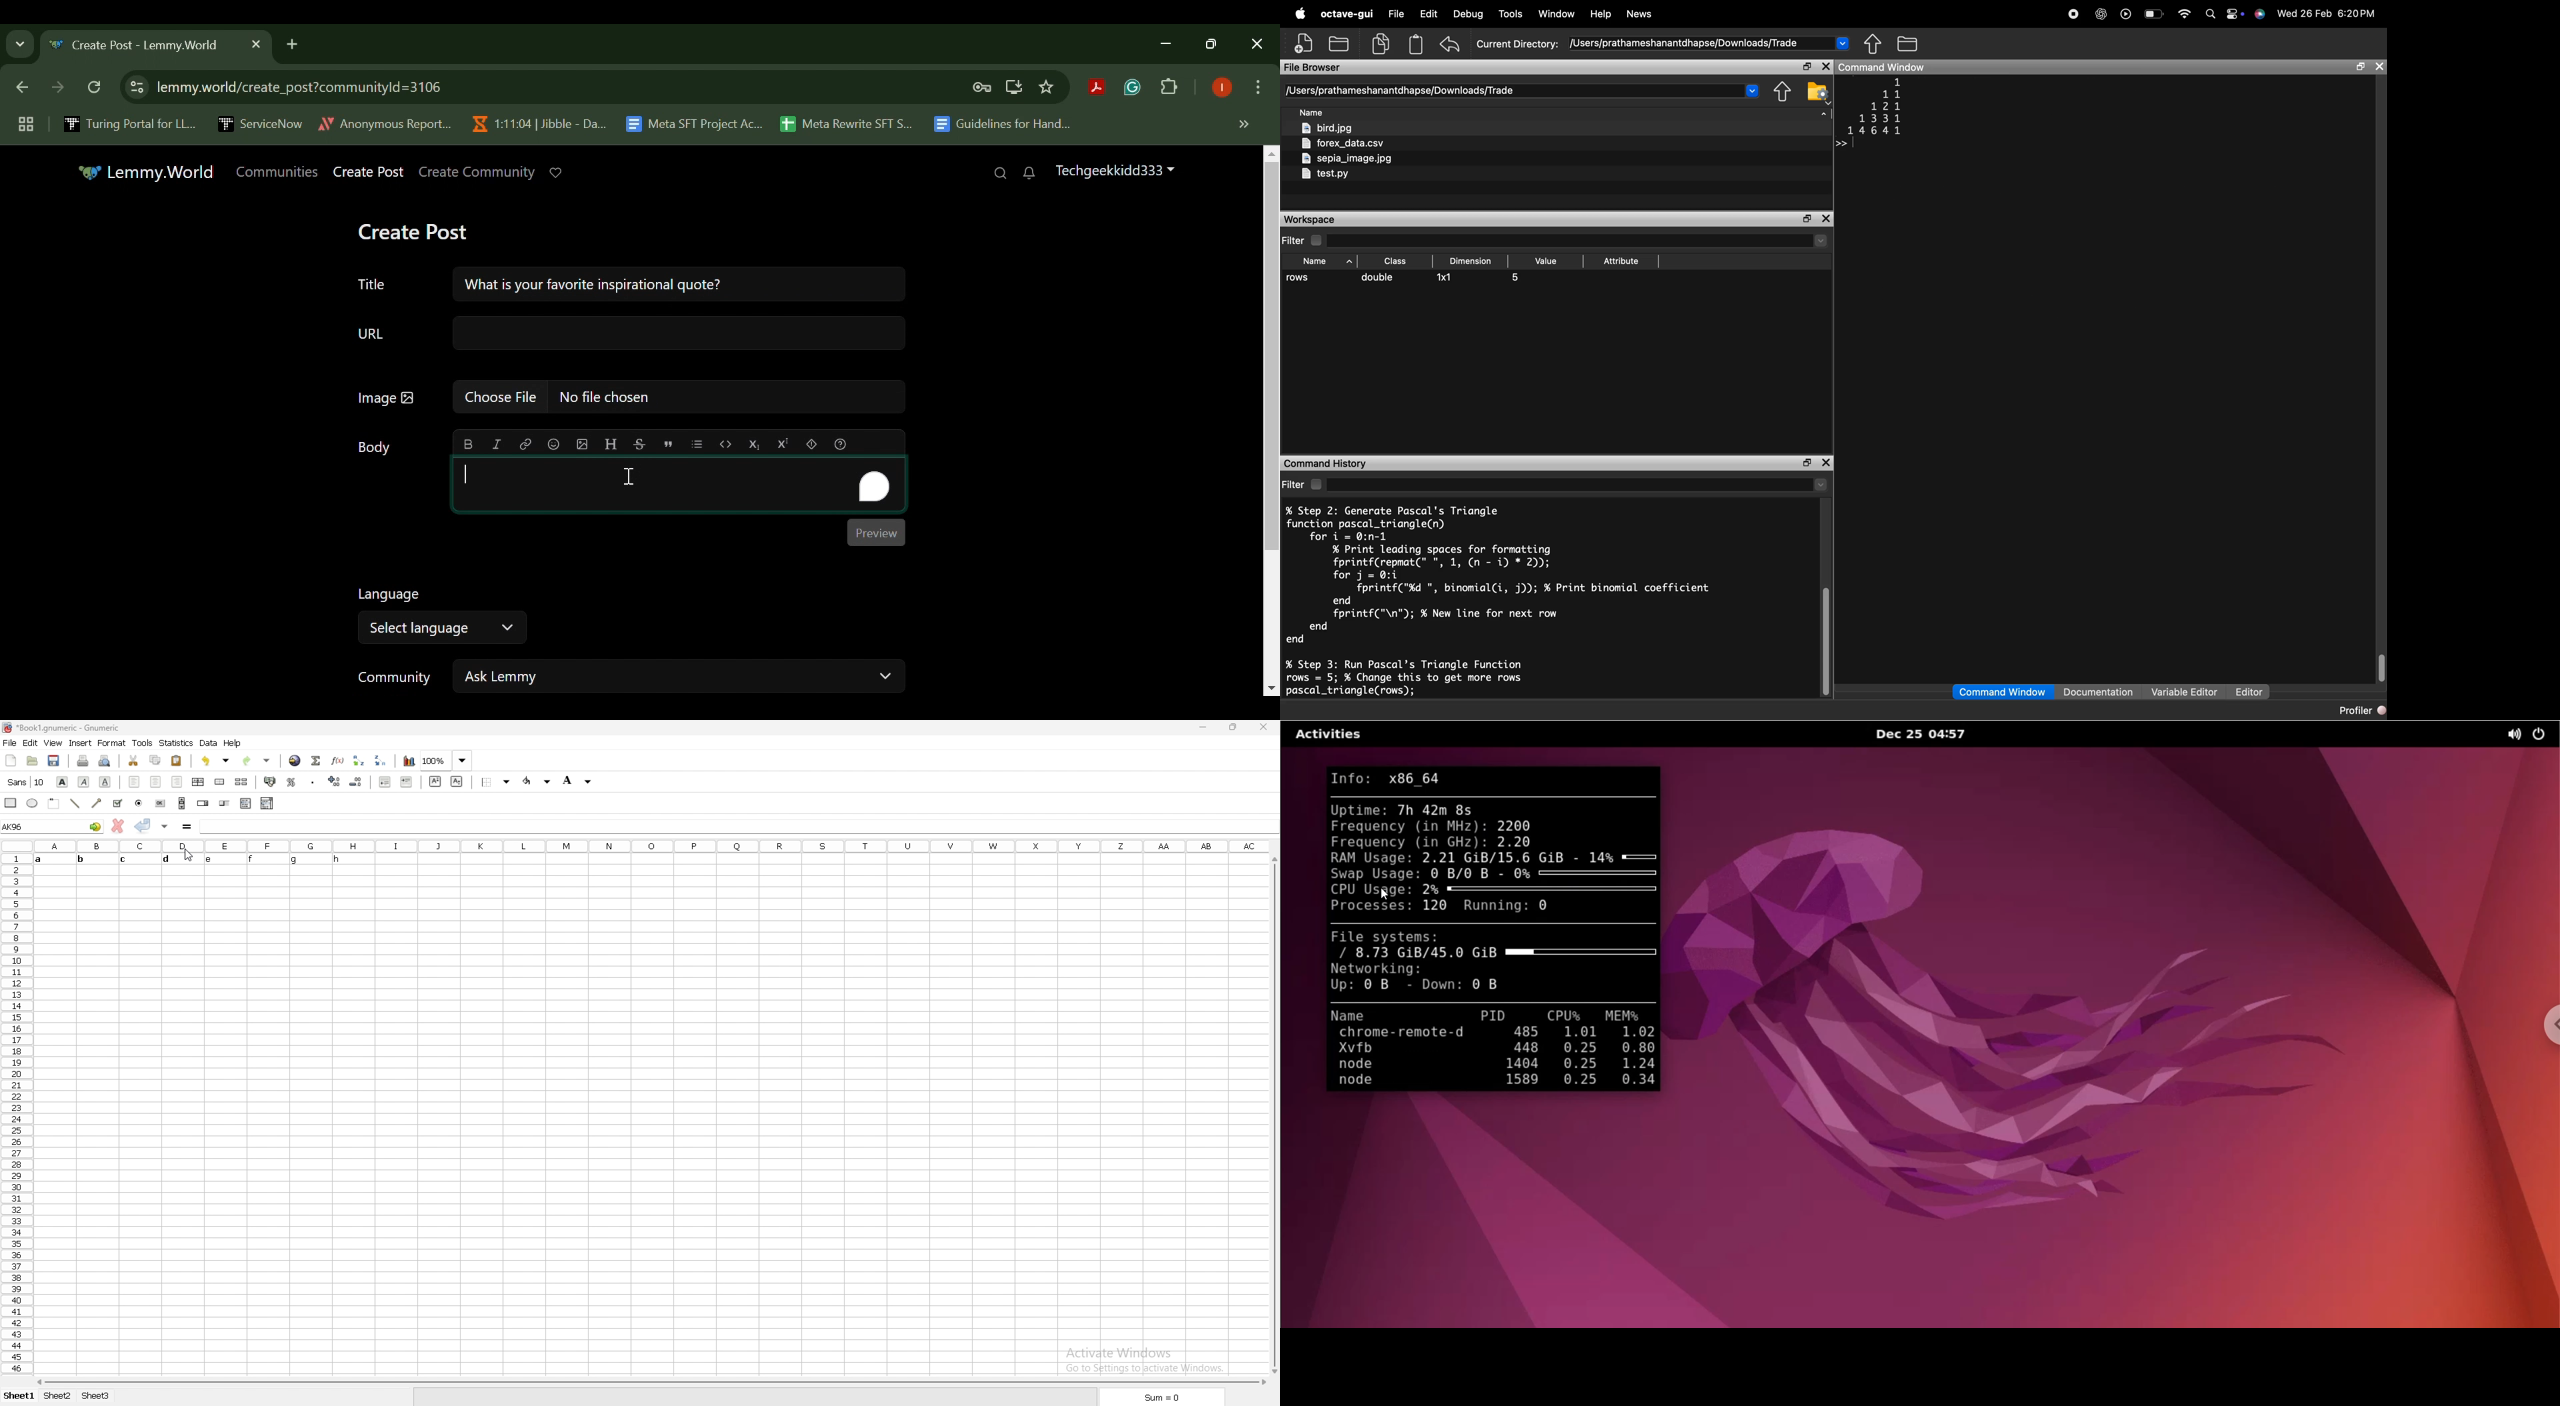  Describe the element at coordinates (261, 123) in the screenshot. I see `ServiceNow` at that location.